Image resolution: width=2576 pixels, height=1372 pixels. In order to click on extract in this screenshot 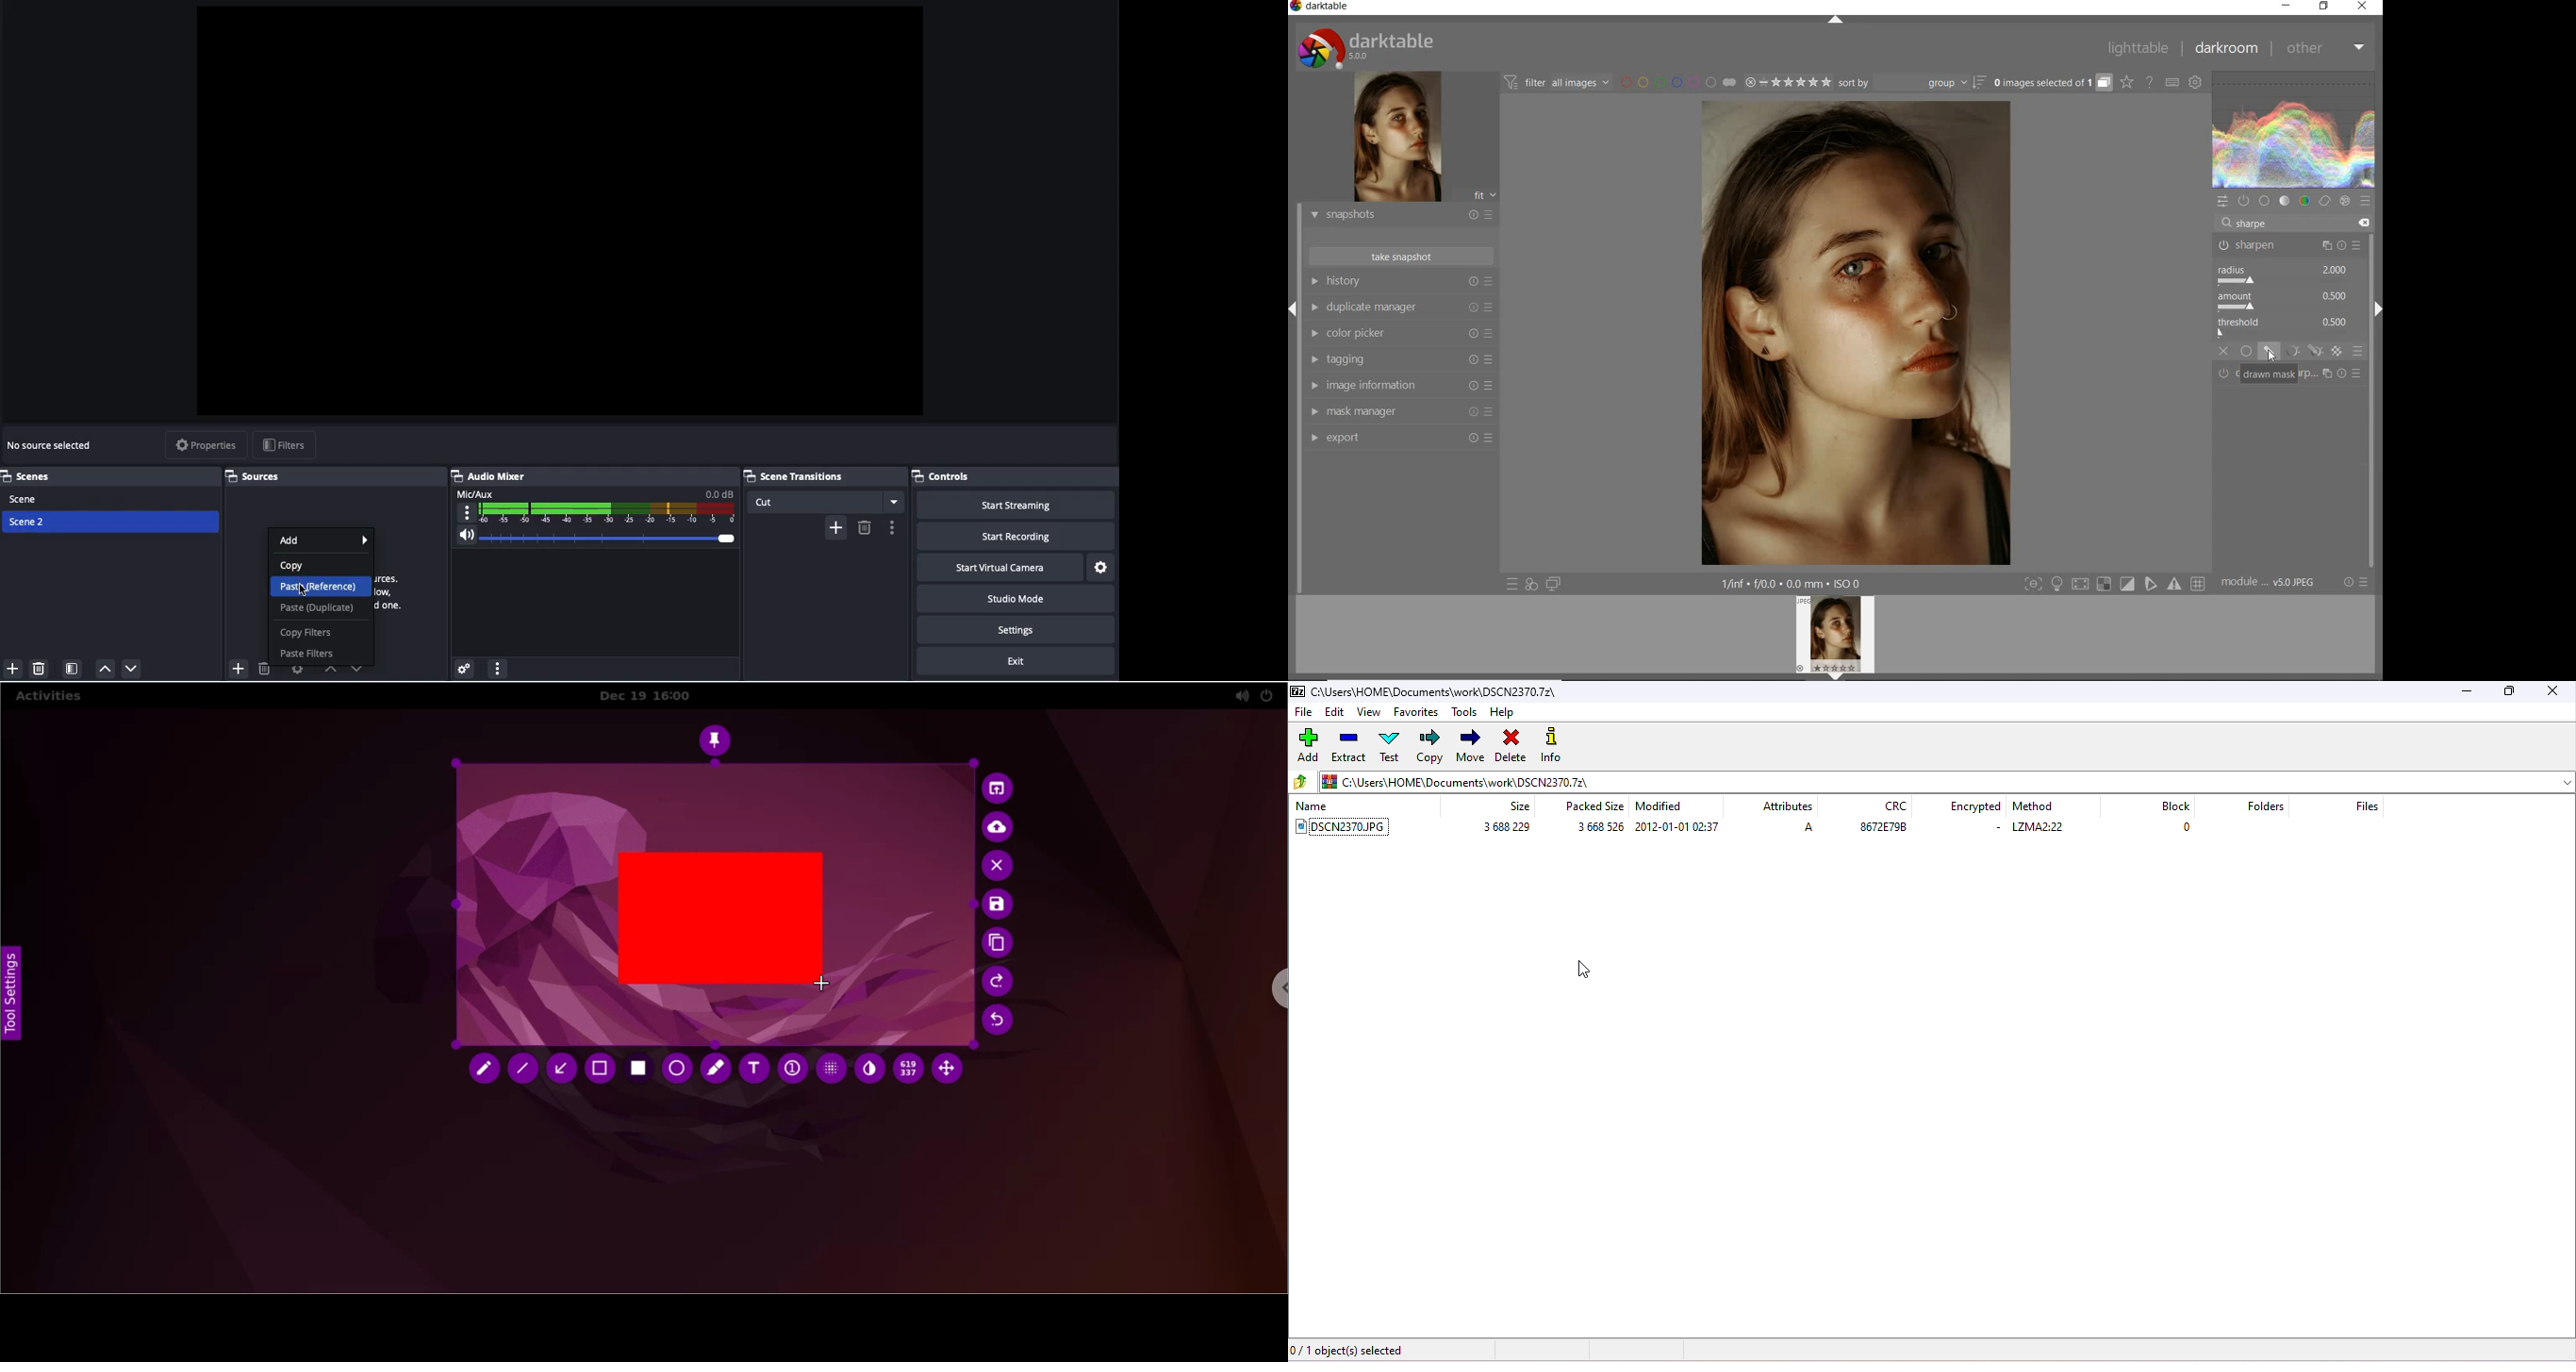, I will do `click(1349, 749)`.